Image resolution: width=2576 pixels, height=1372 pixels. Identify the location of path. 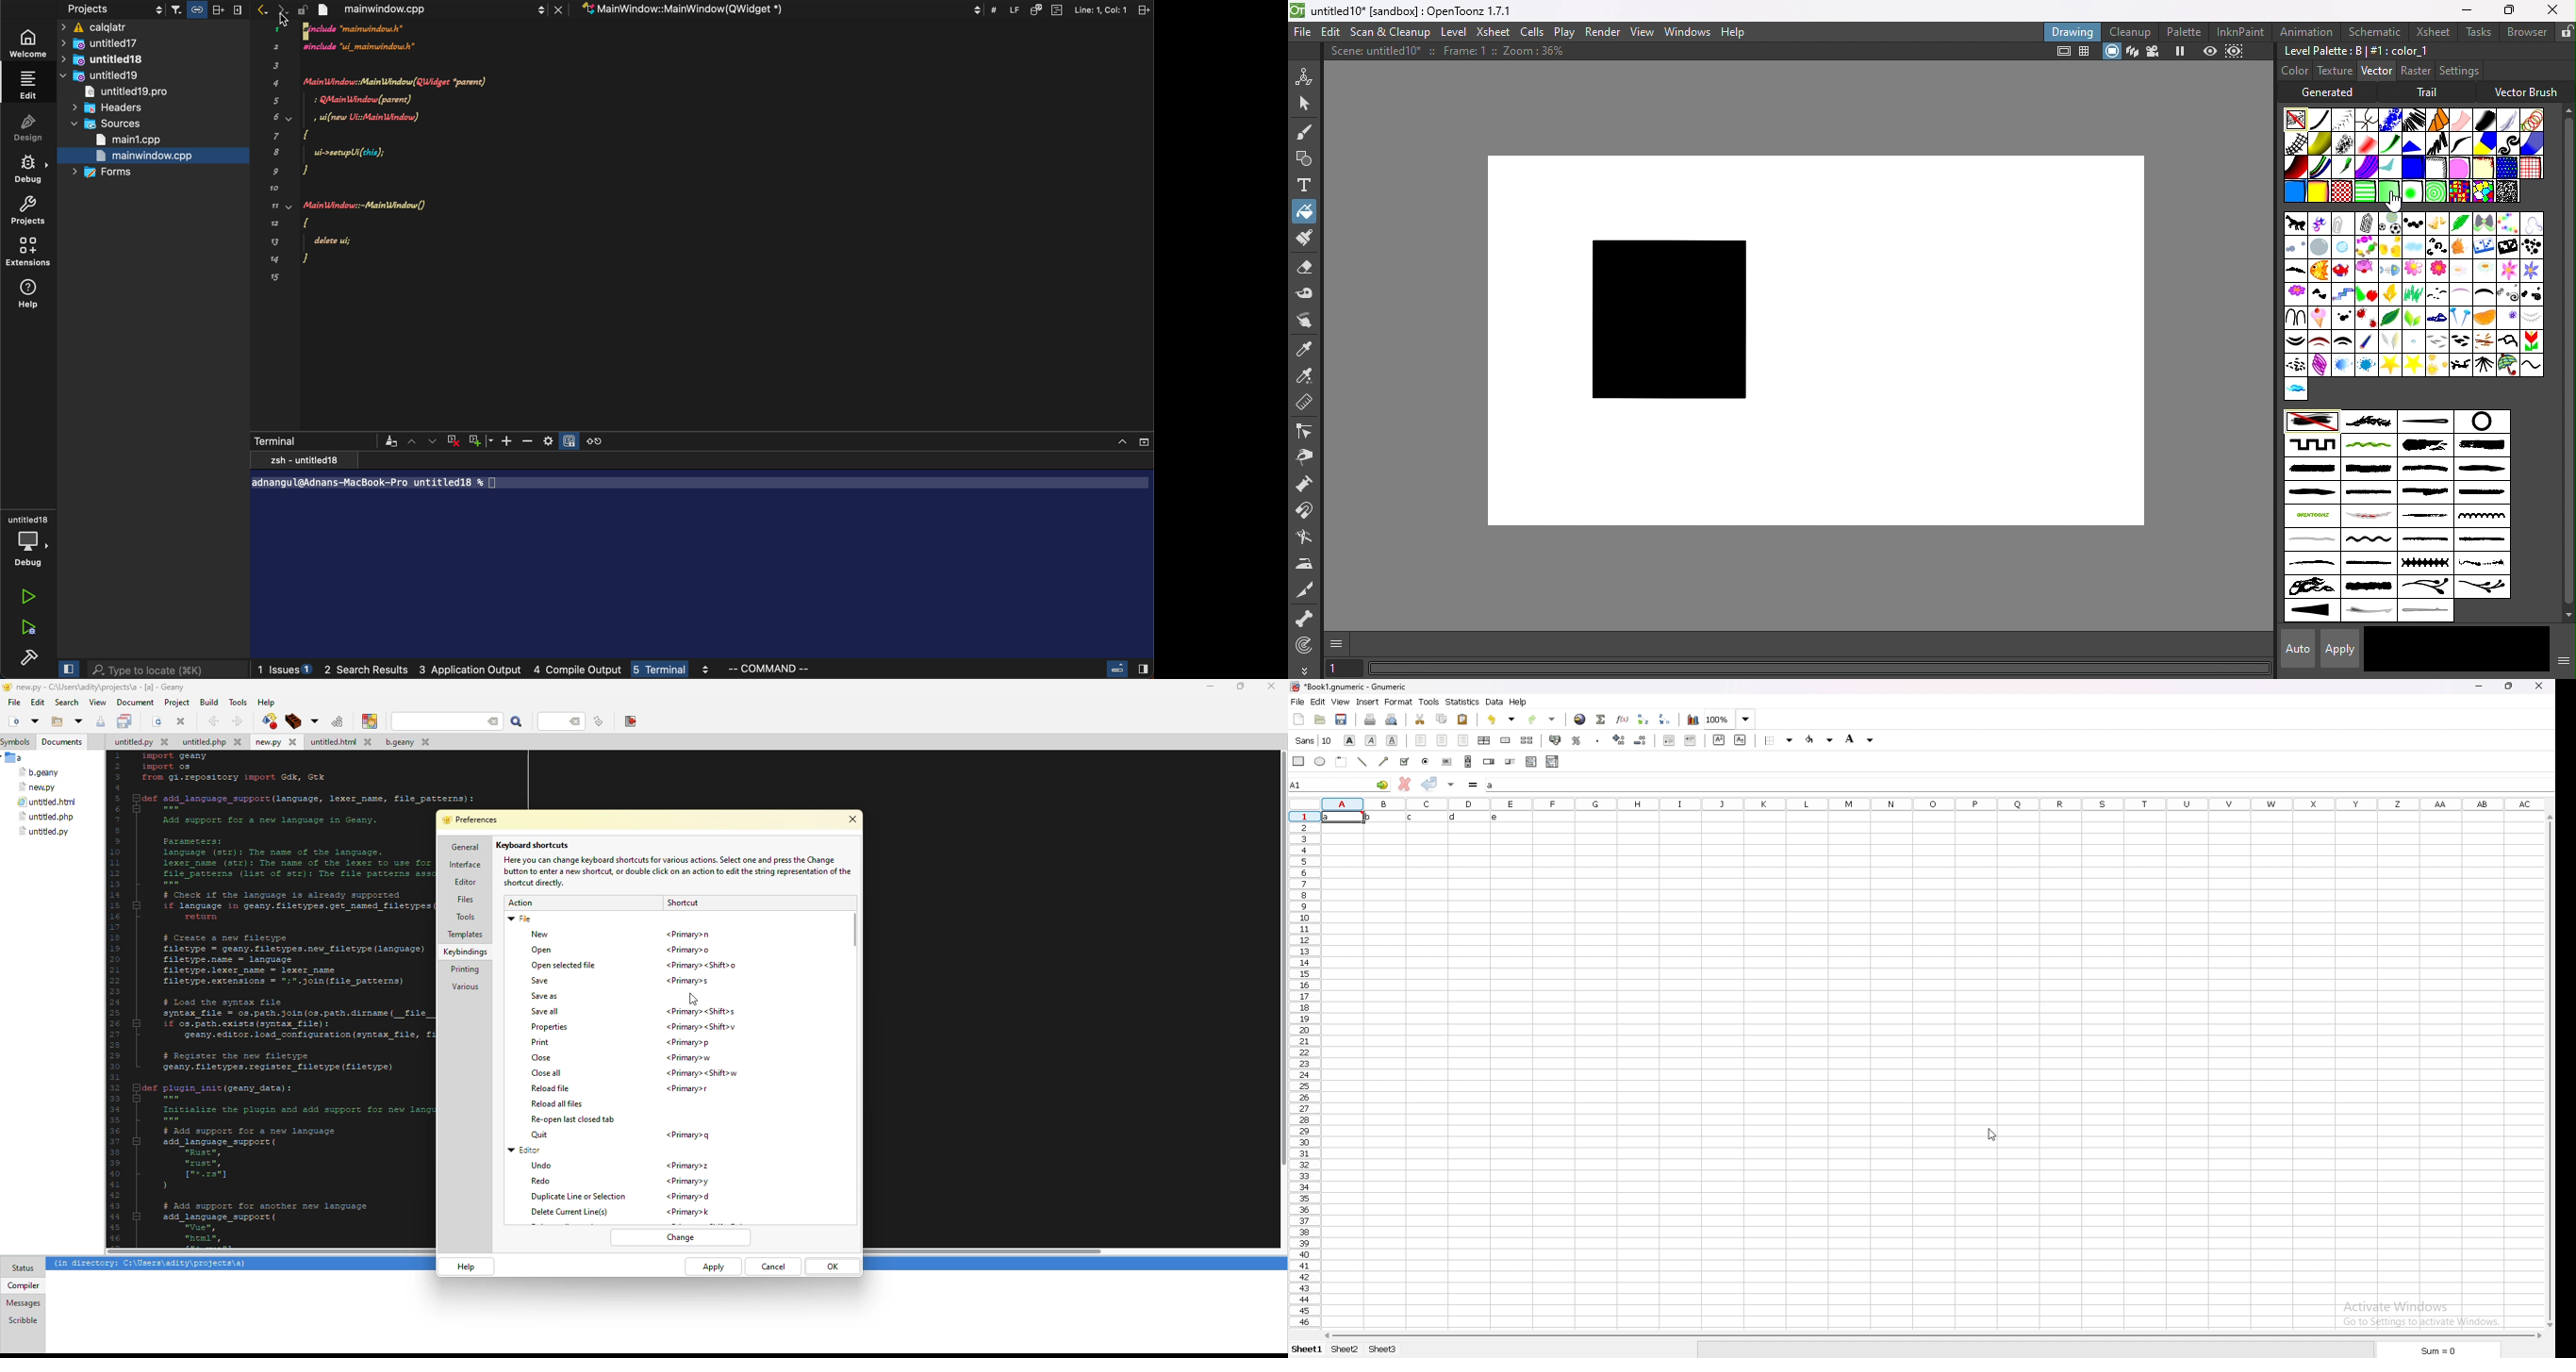
(453, 484).